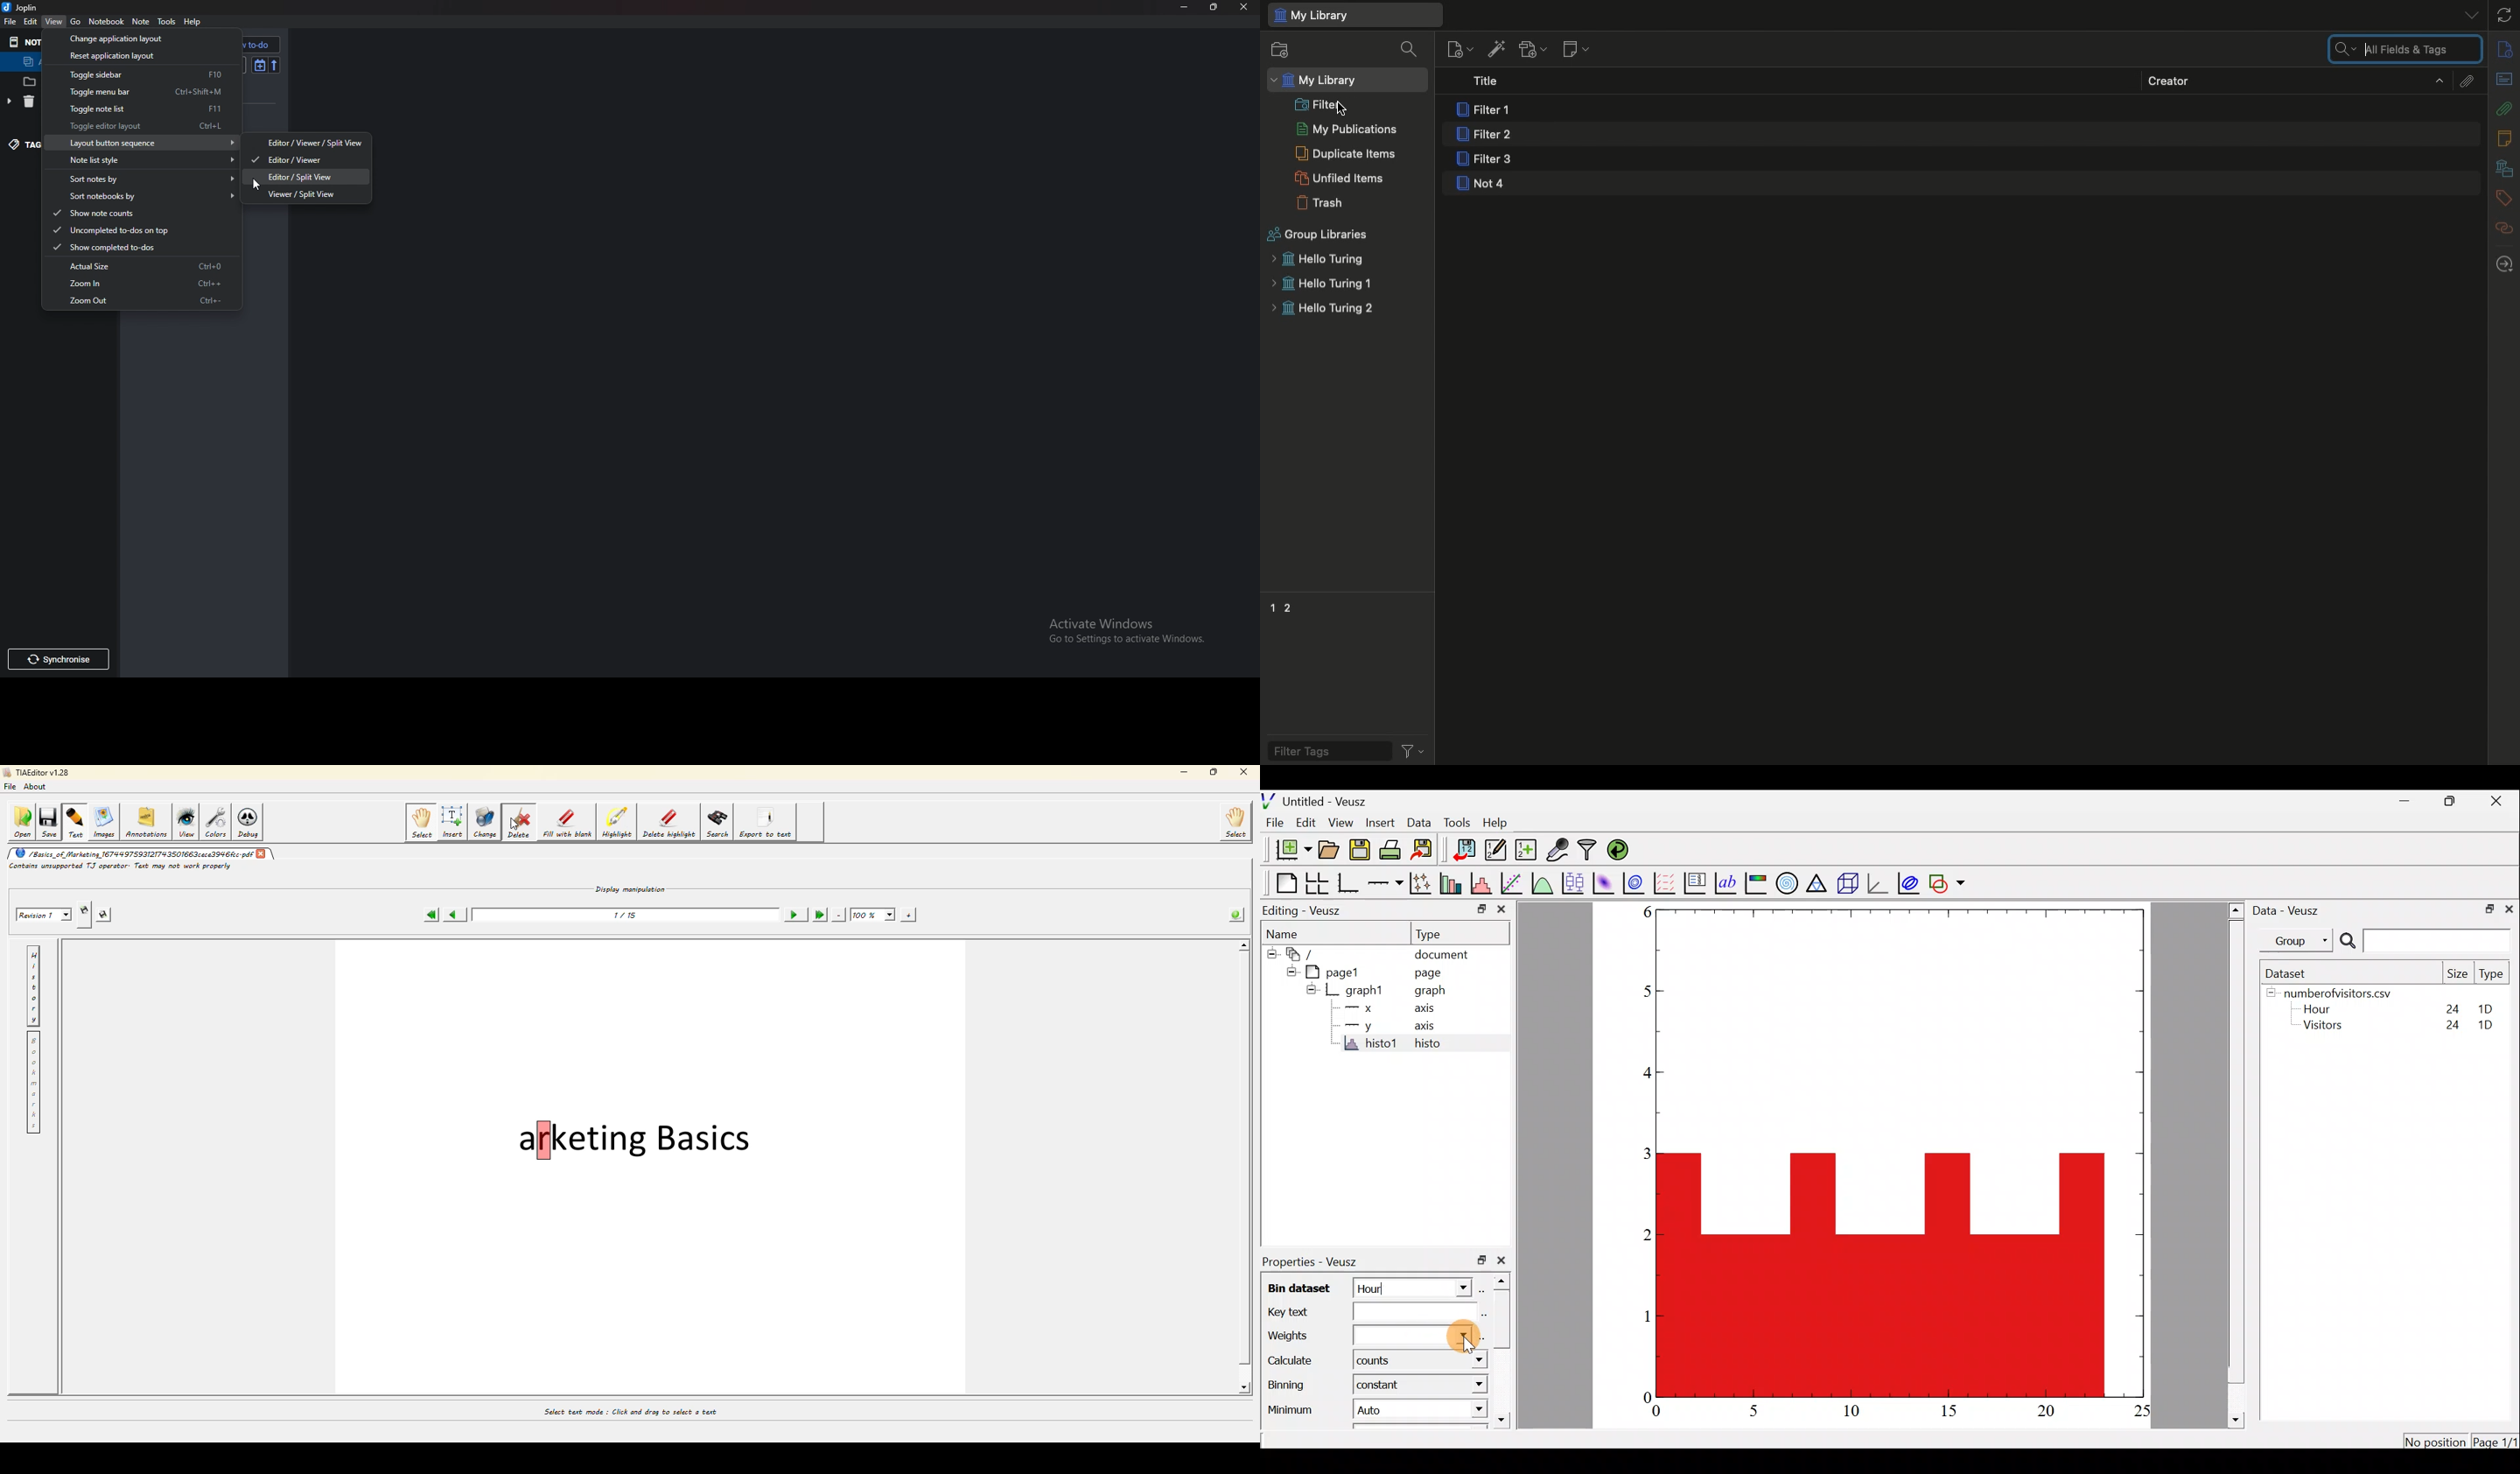  What do you see at coordinates (1483, 185) in the screenshot?
I see `Not 4` at bounding box center [1483, 185].